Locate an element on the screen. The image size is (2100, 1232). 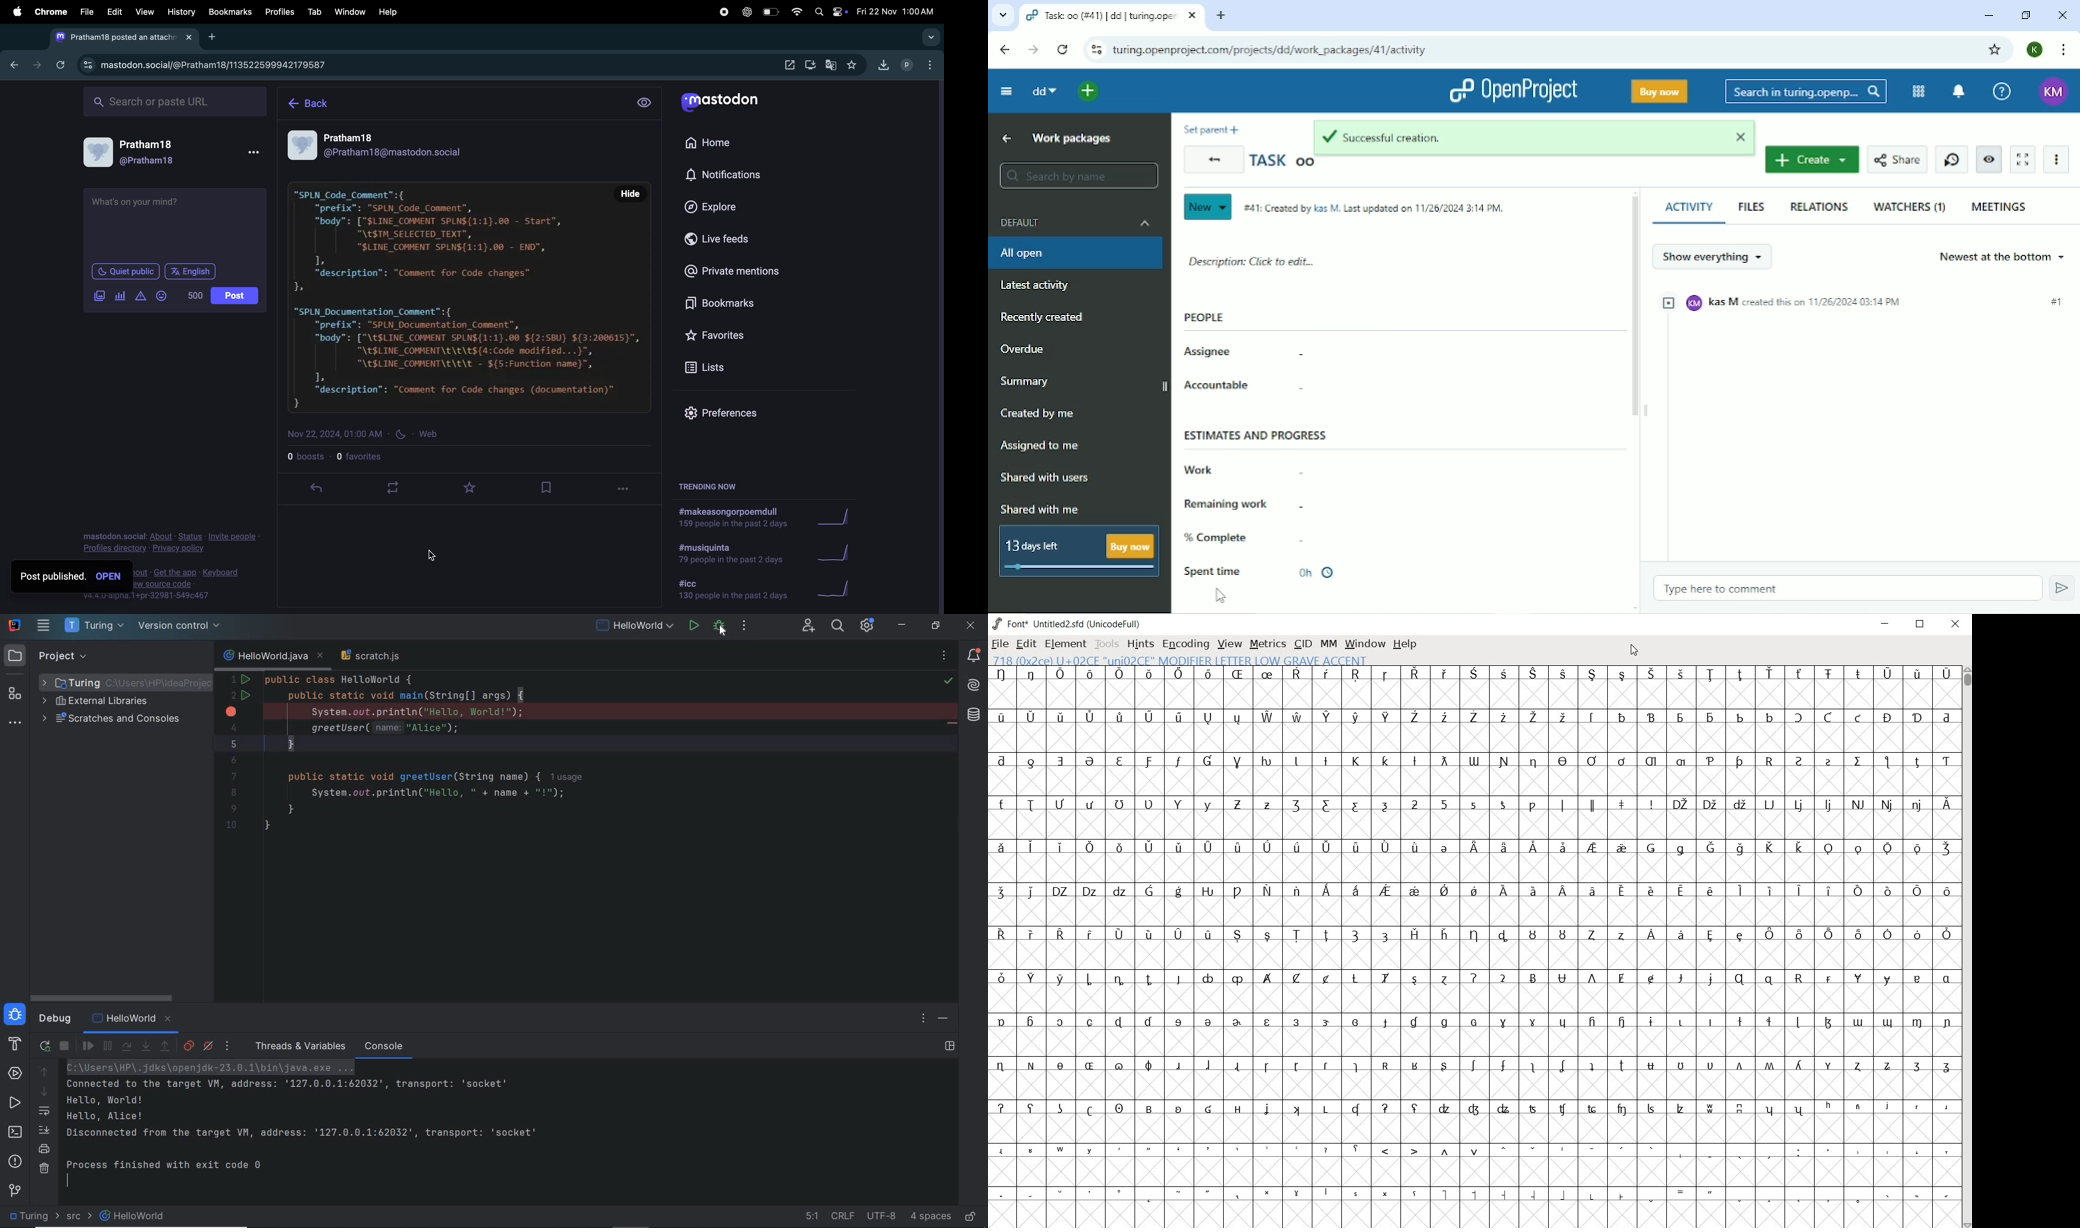
downloads is located at coordinates (811, 66).